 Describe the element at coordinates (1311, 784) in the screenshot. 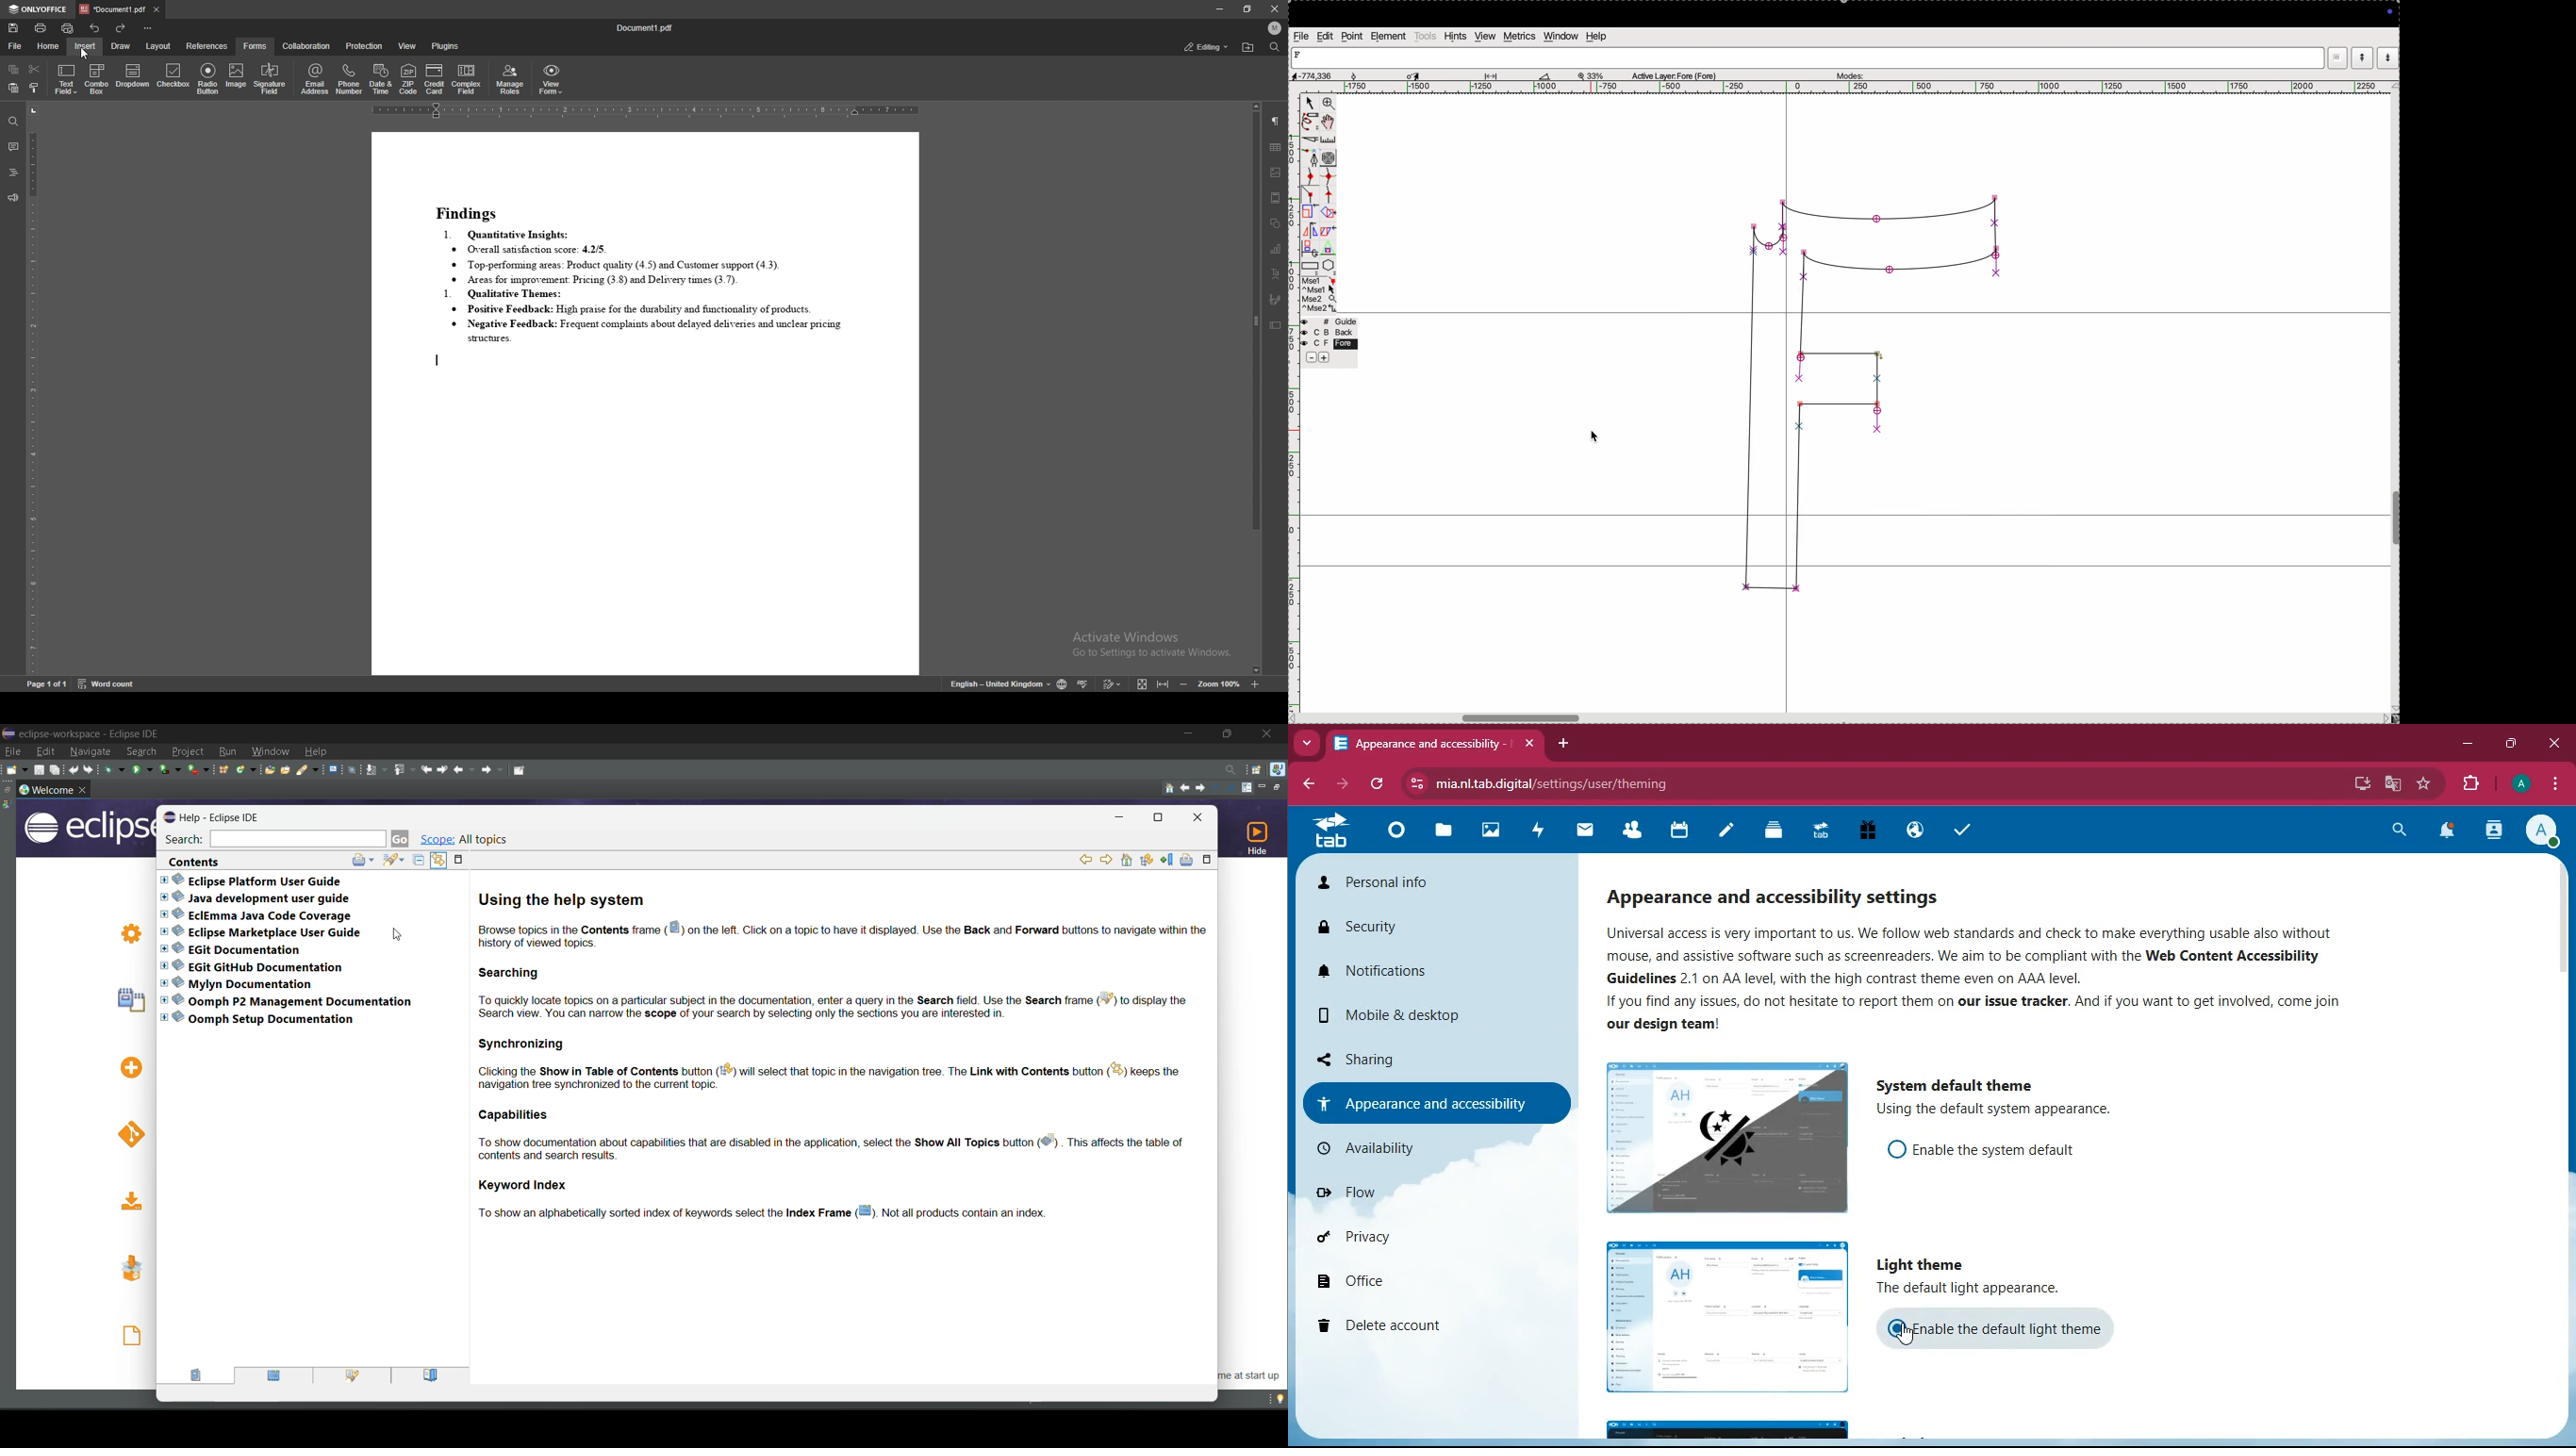

I see `back` at that location.